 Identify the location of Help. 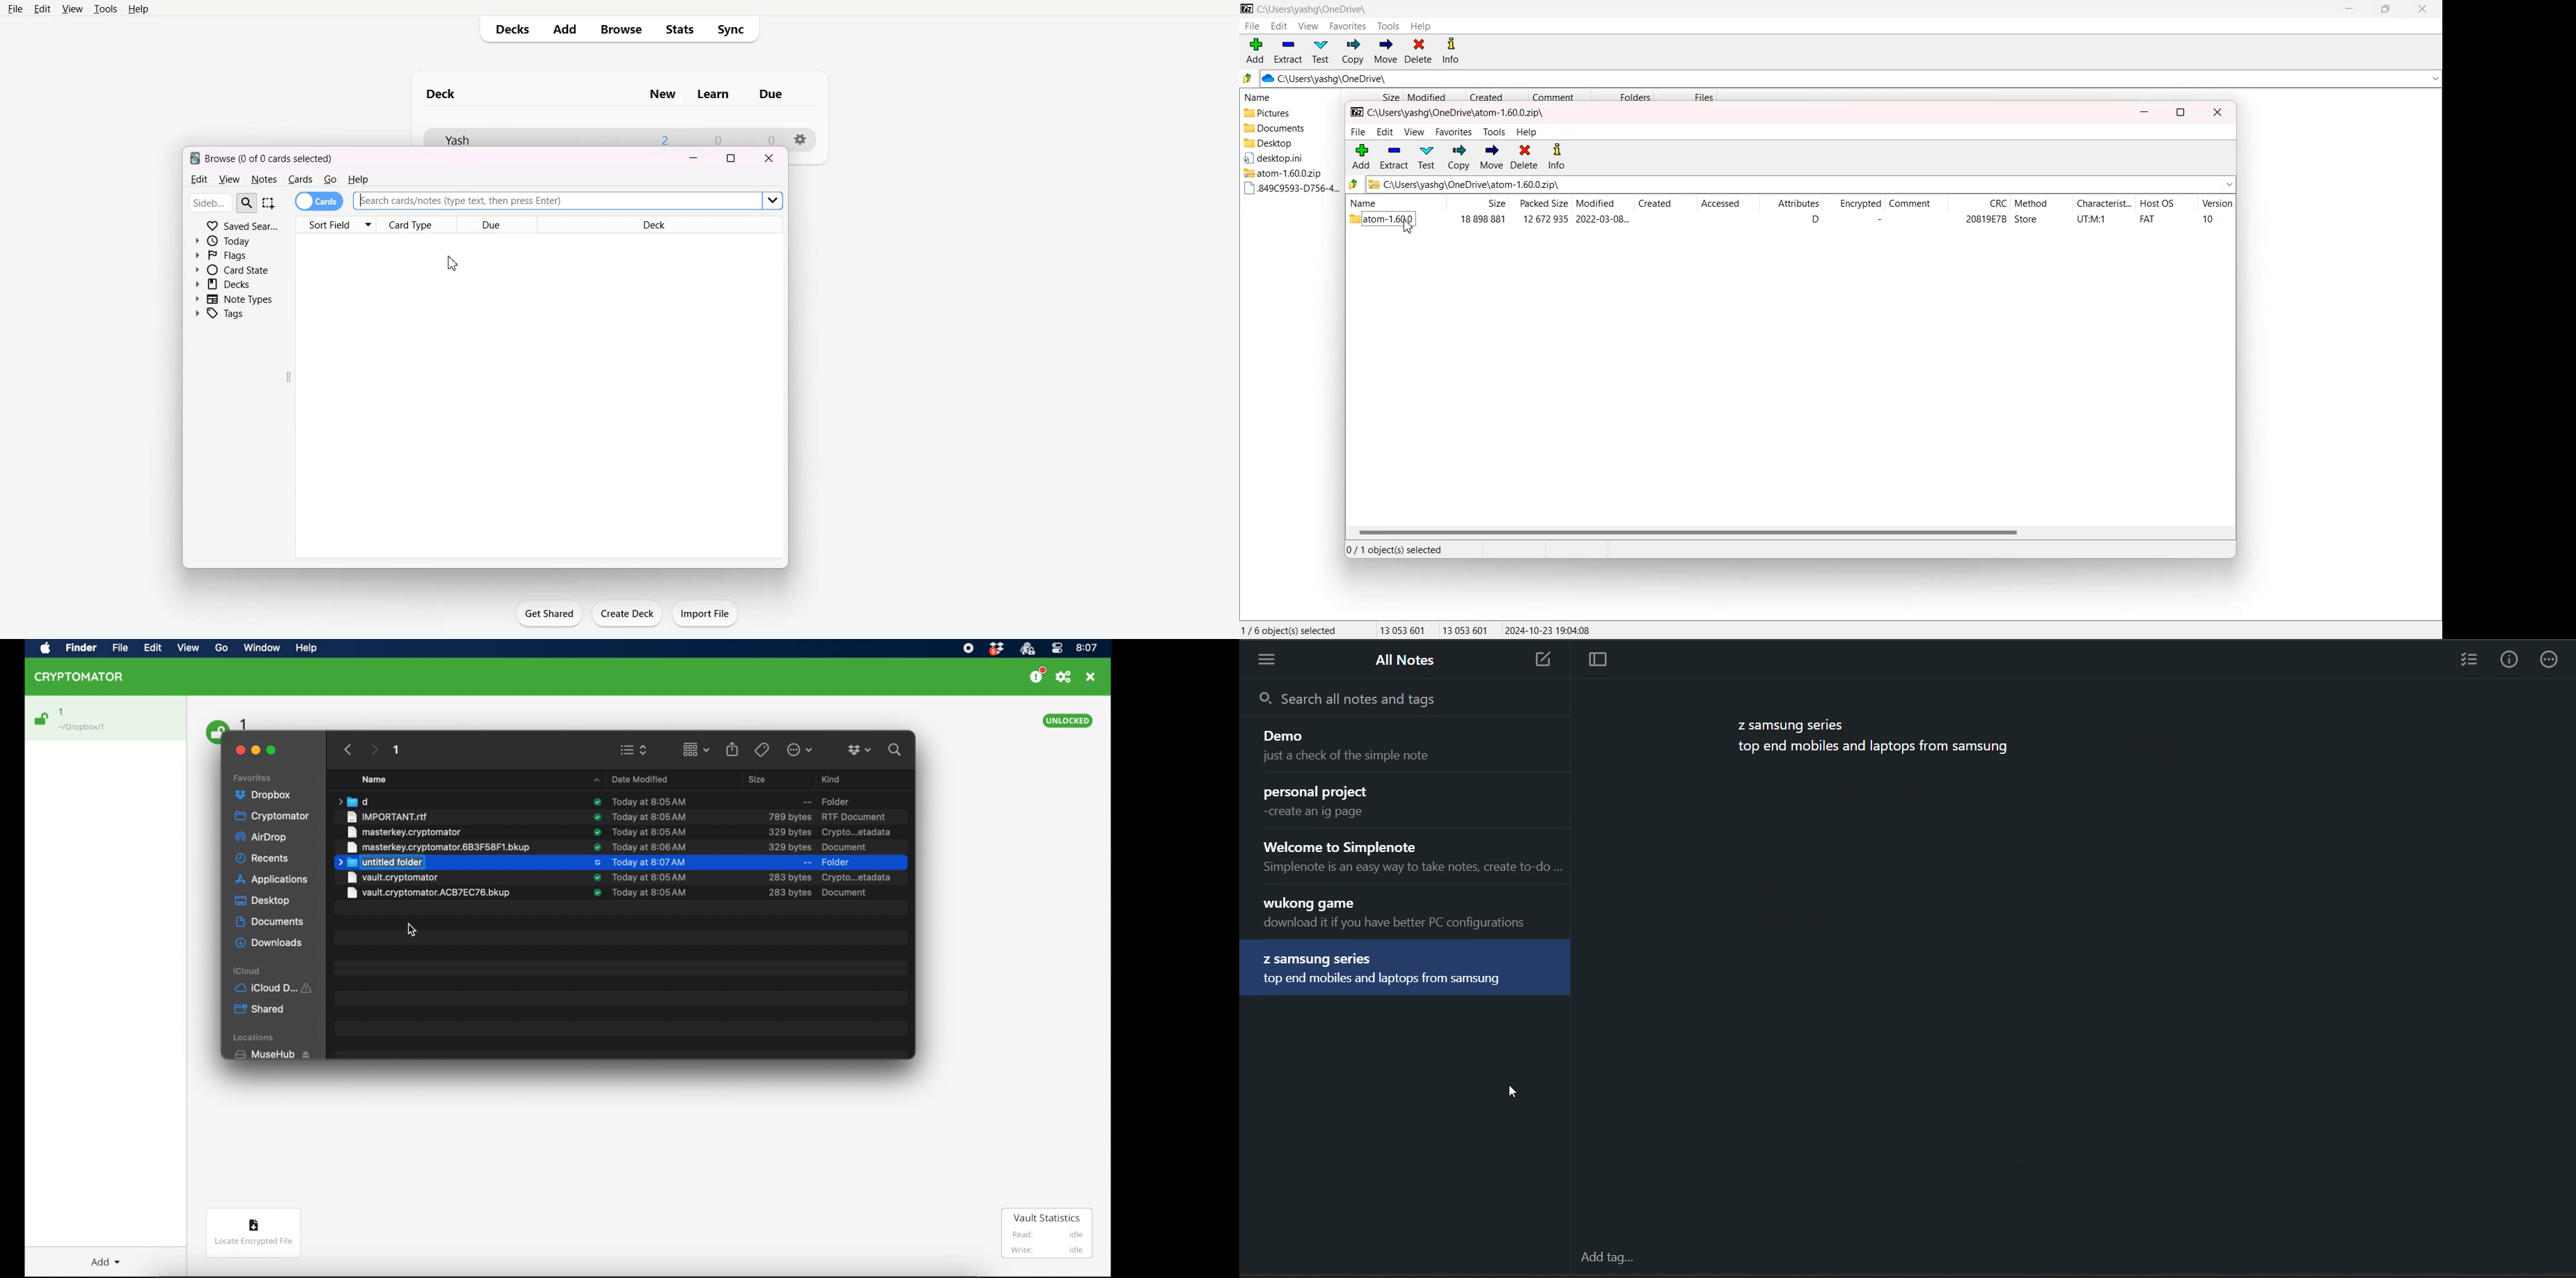
(138, 8).